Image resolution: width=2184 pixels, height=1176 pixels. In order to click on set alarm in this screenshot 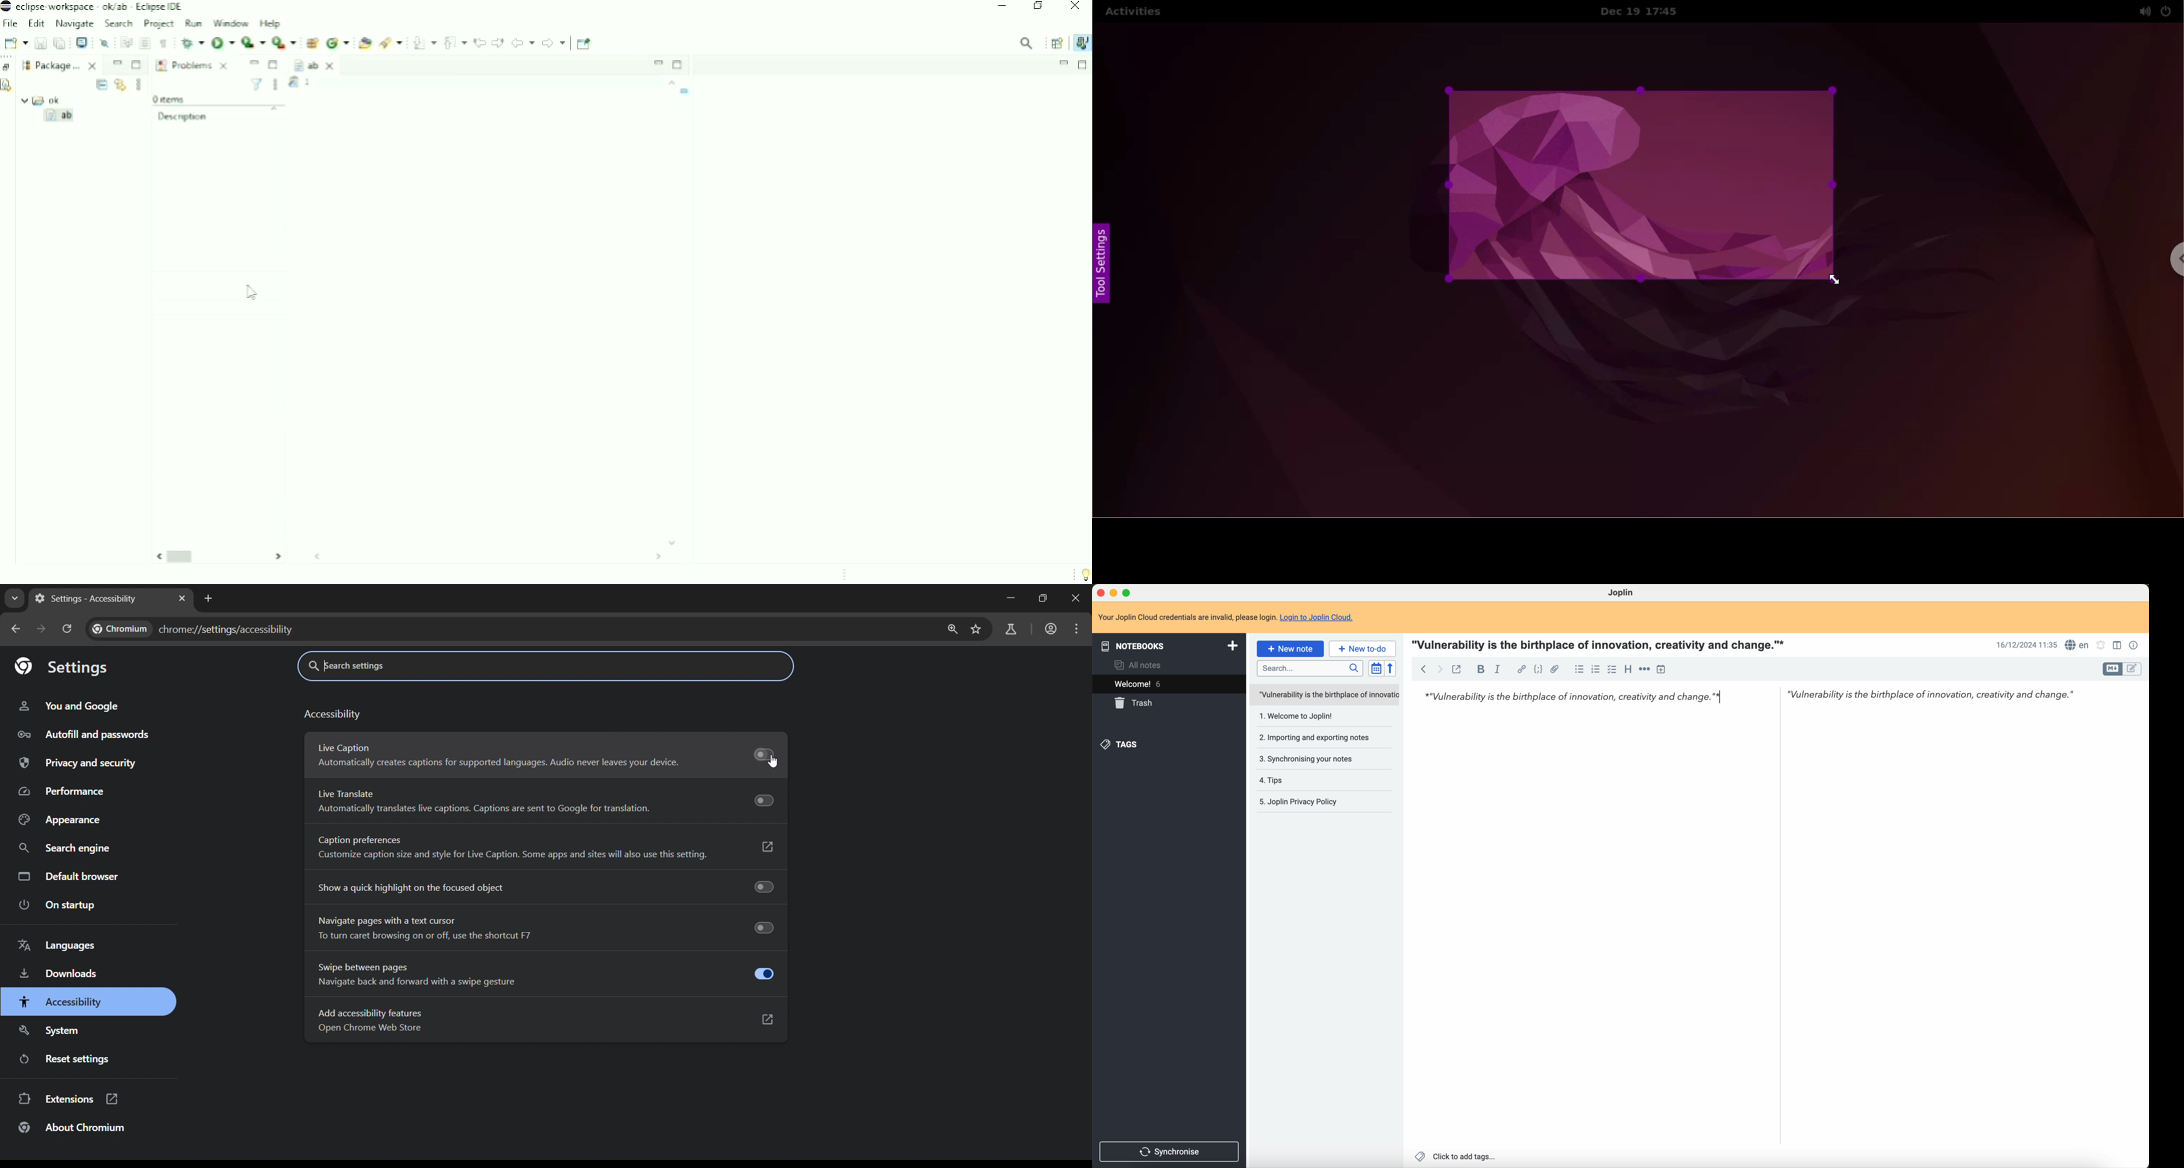, I will do `click(2102, 646)`.